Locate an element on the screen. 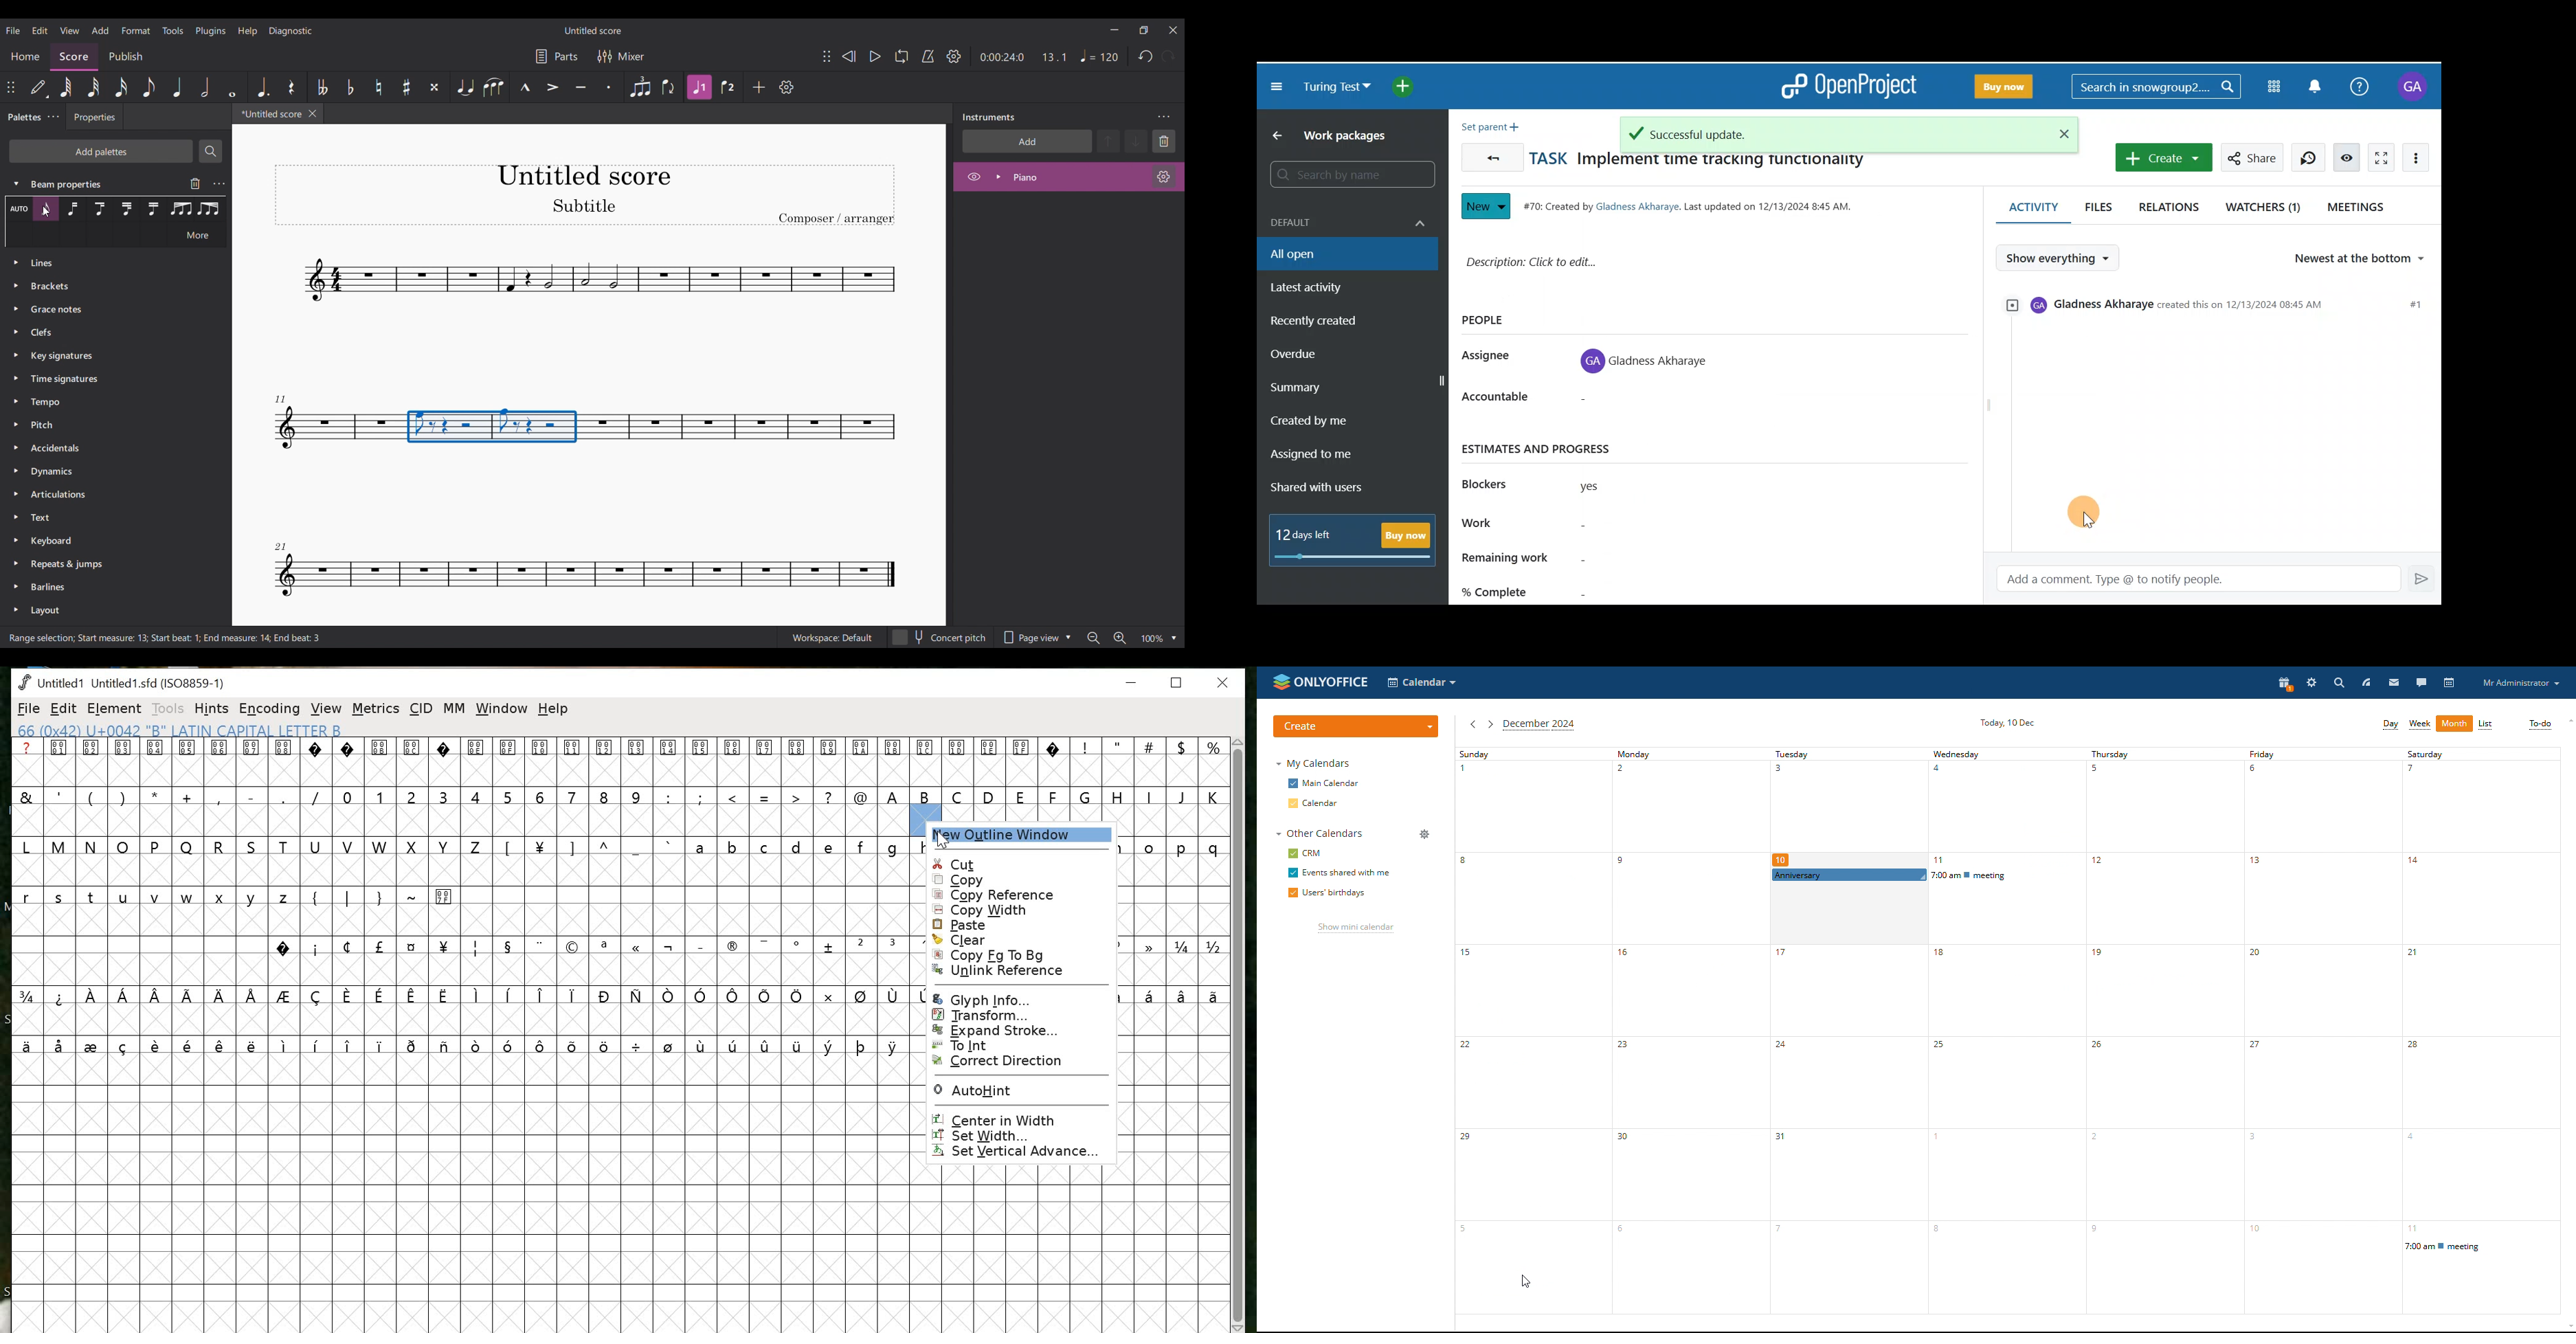 The image size is (2576, 1344). Notification centre is located at coordinates (2316, 85).